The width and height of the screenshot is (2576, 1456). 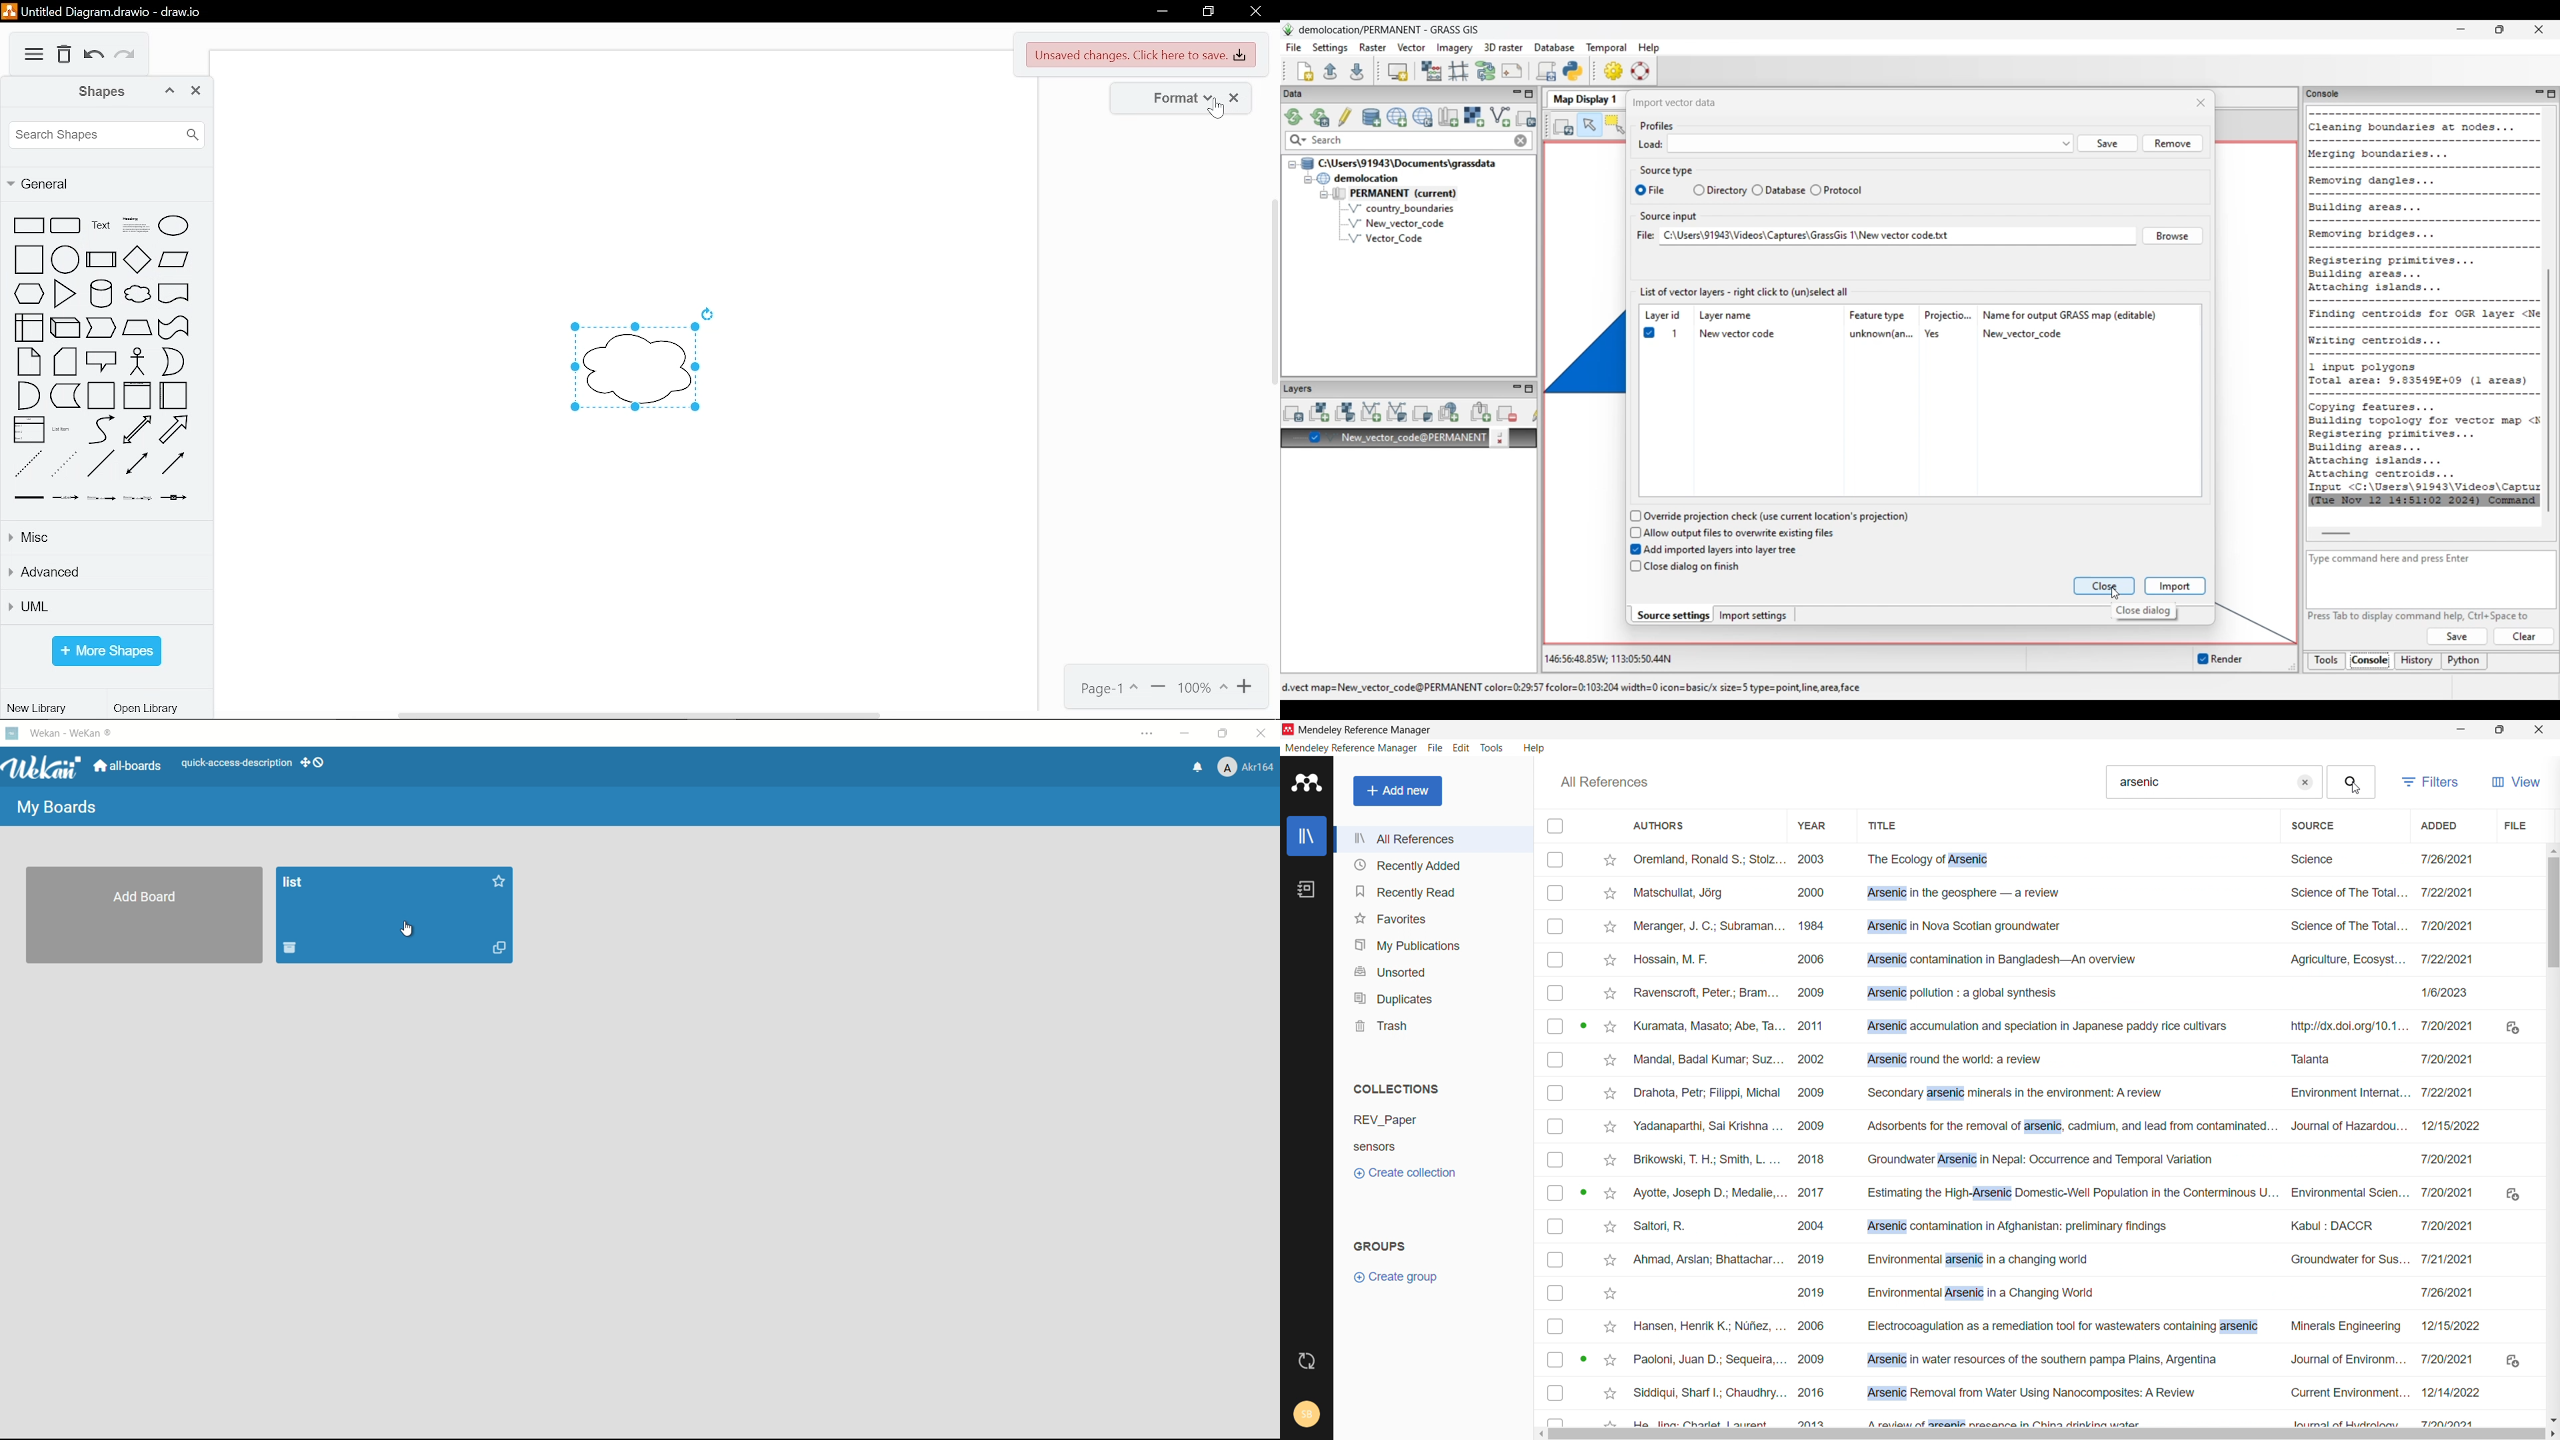 I want to click on maximize, so click(x=2499, y=730).